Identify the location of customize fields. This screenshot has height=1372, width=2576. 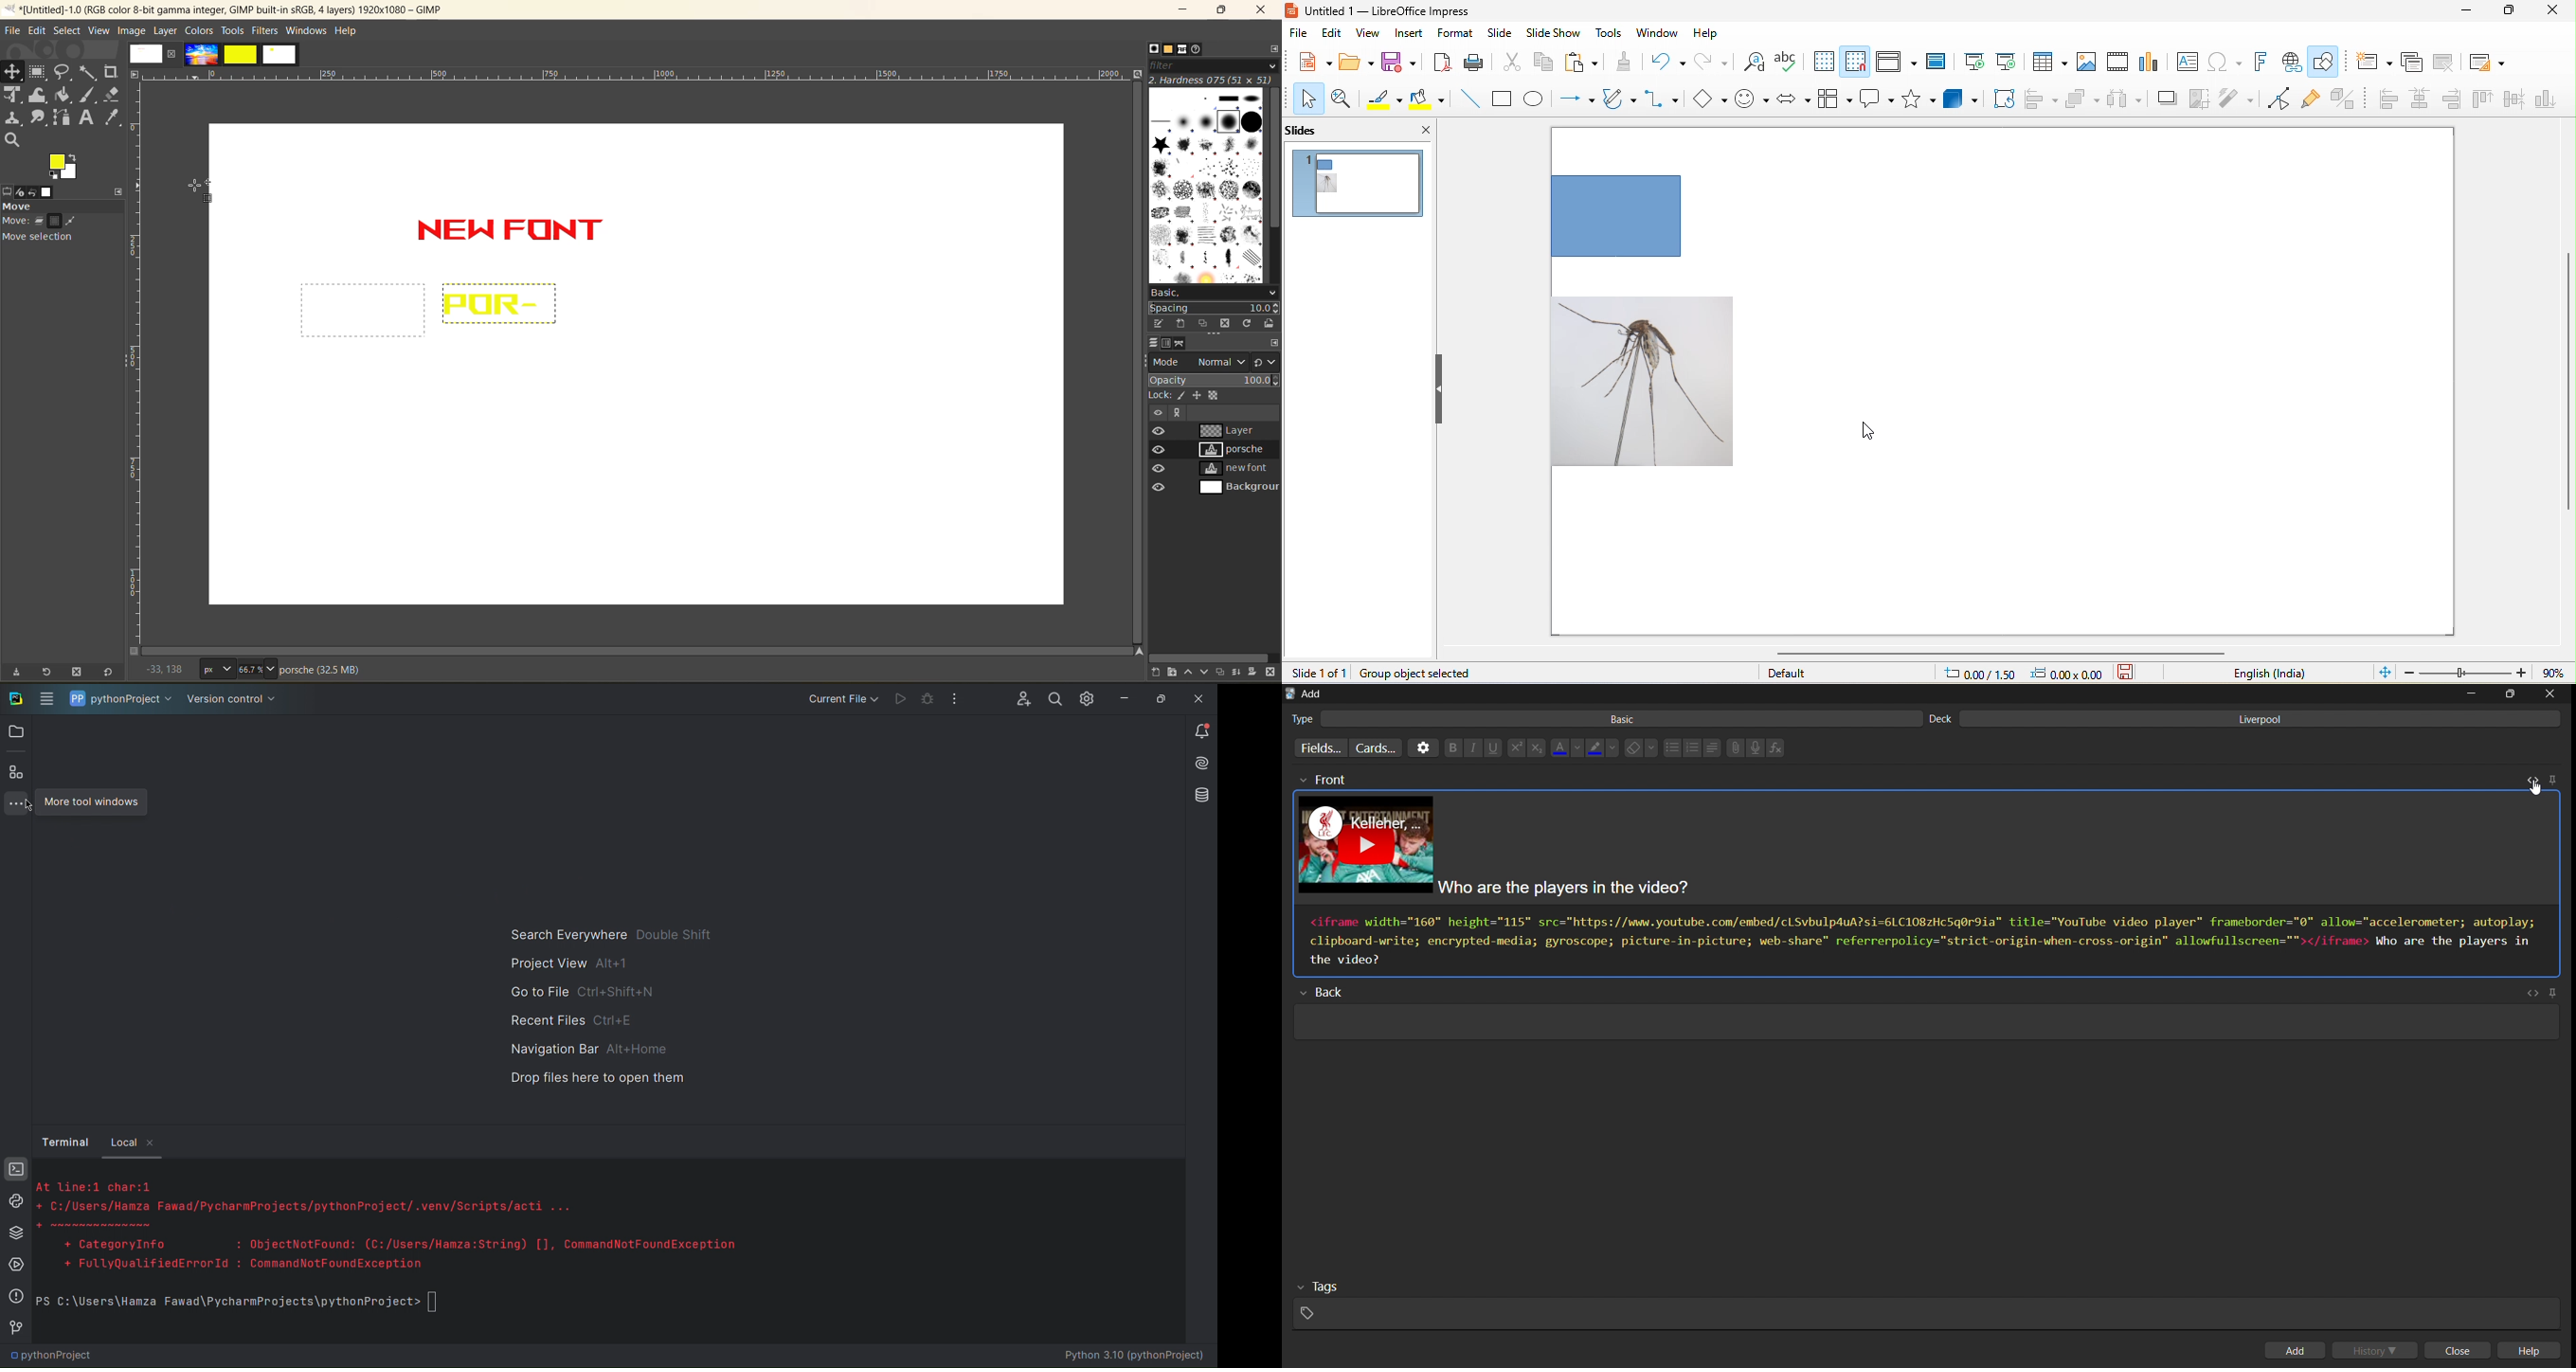
(1317, 748).